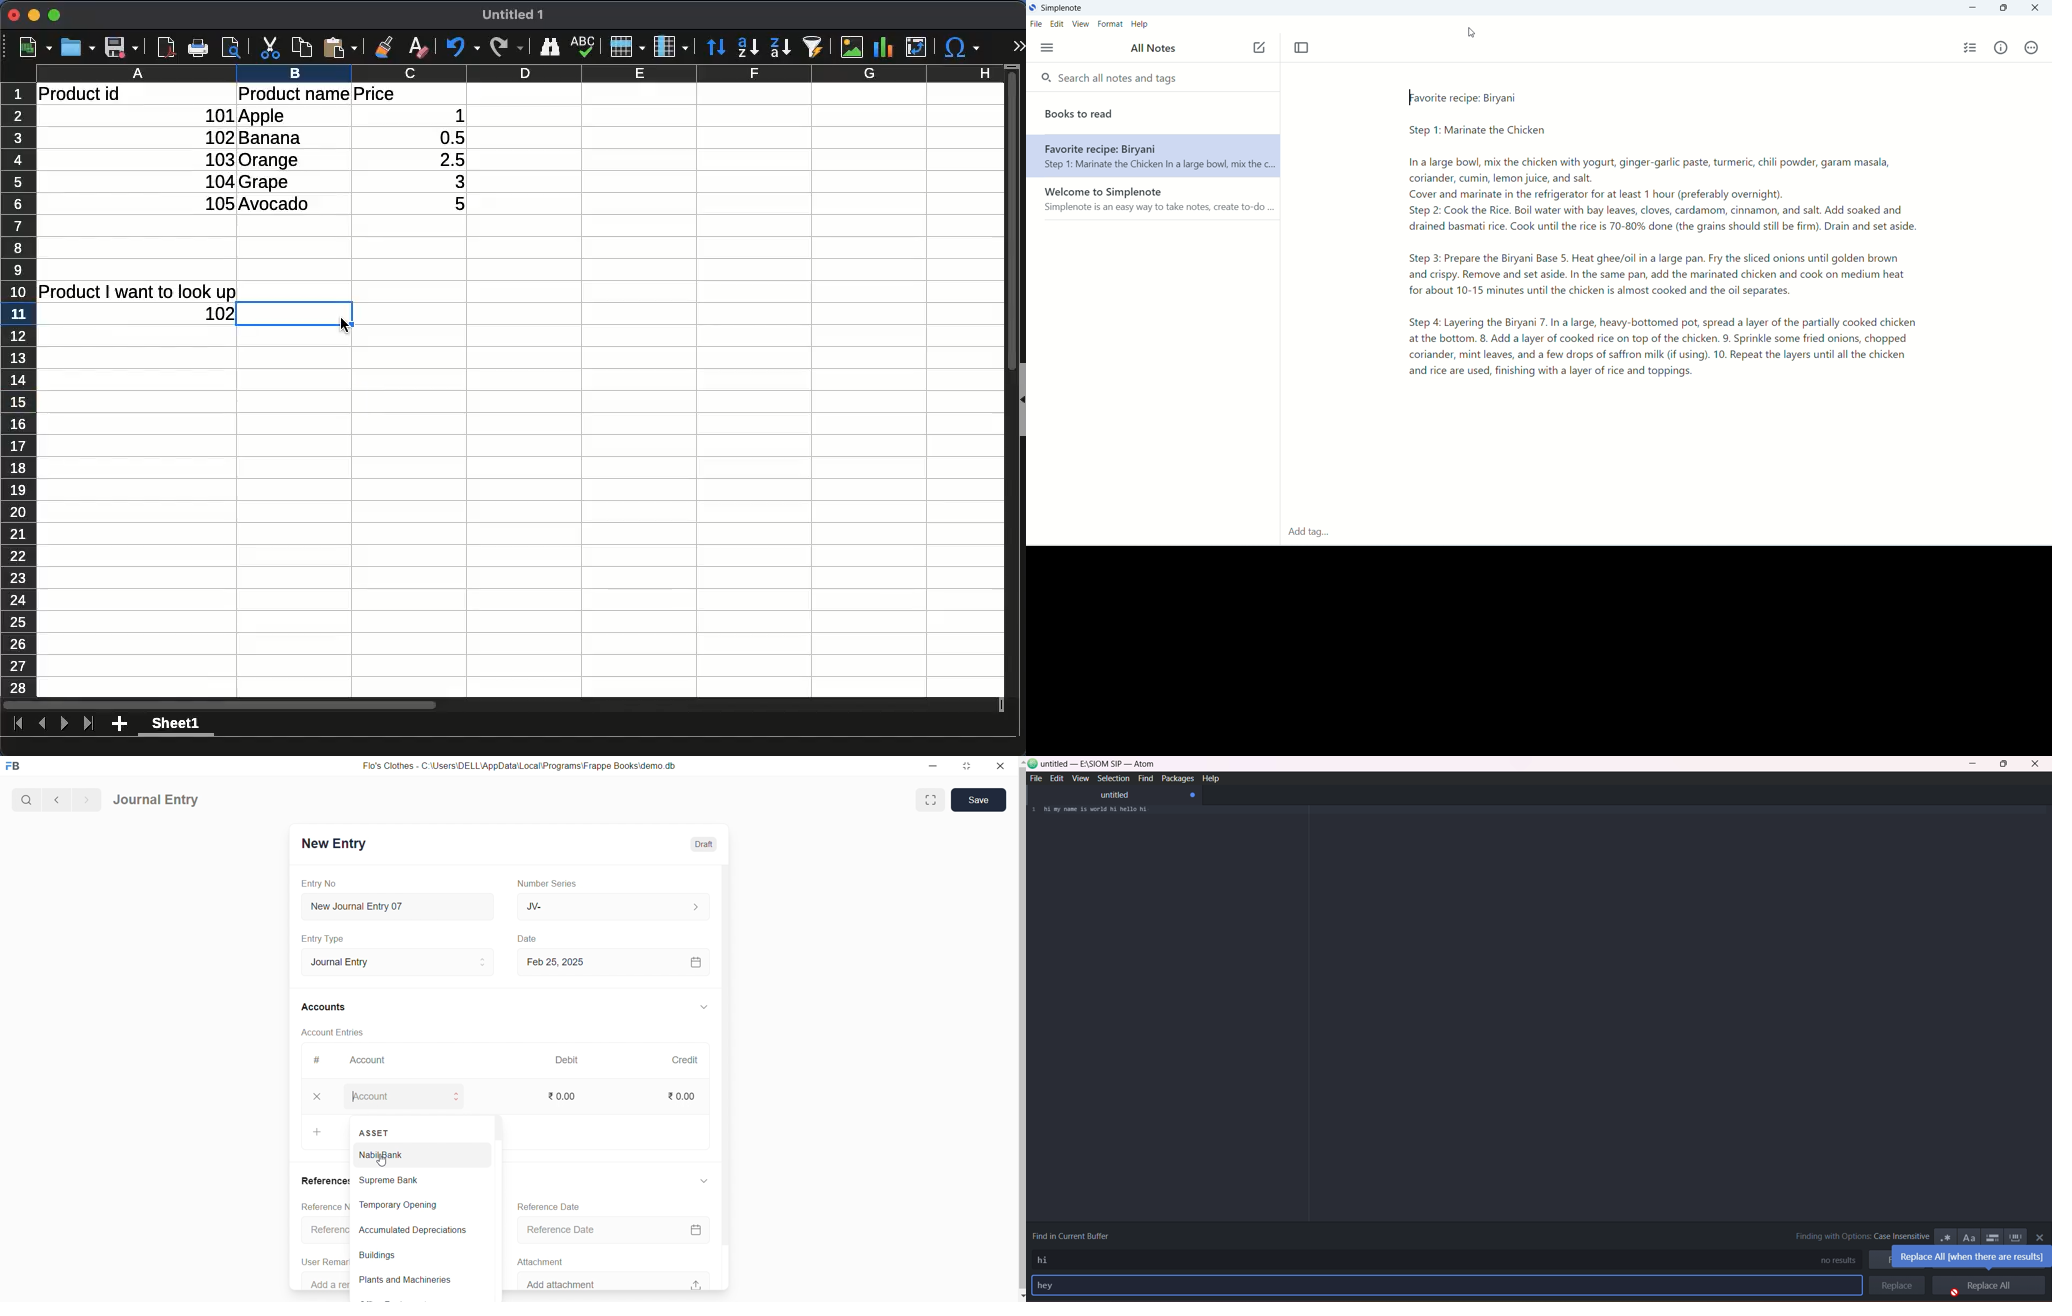 This screenshot has width=2072, height=1316. What do you see at coordinates (1110, 26) in the screenshot?
I see `format` at bounding box center [1110, 26].